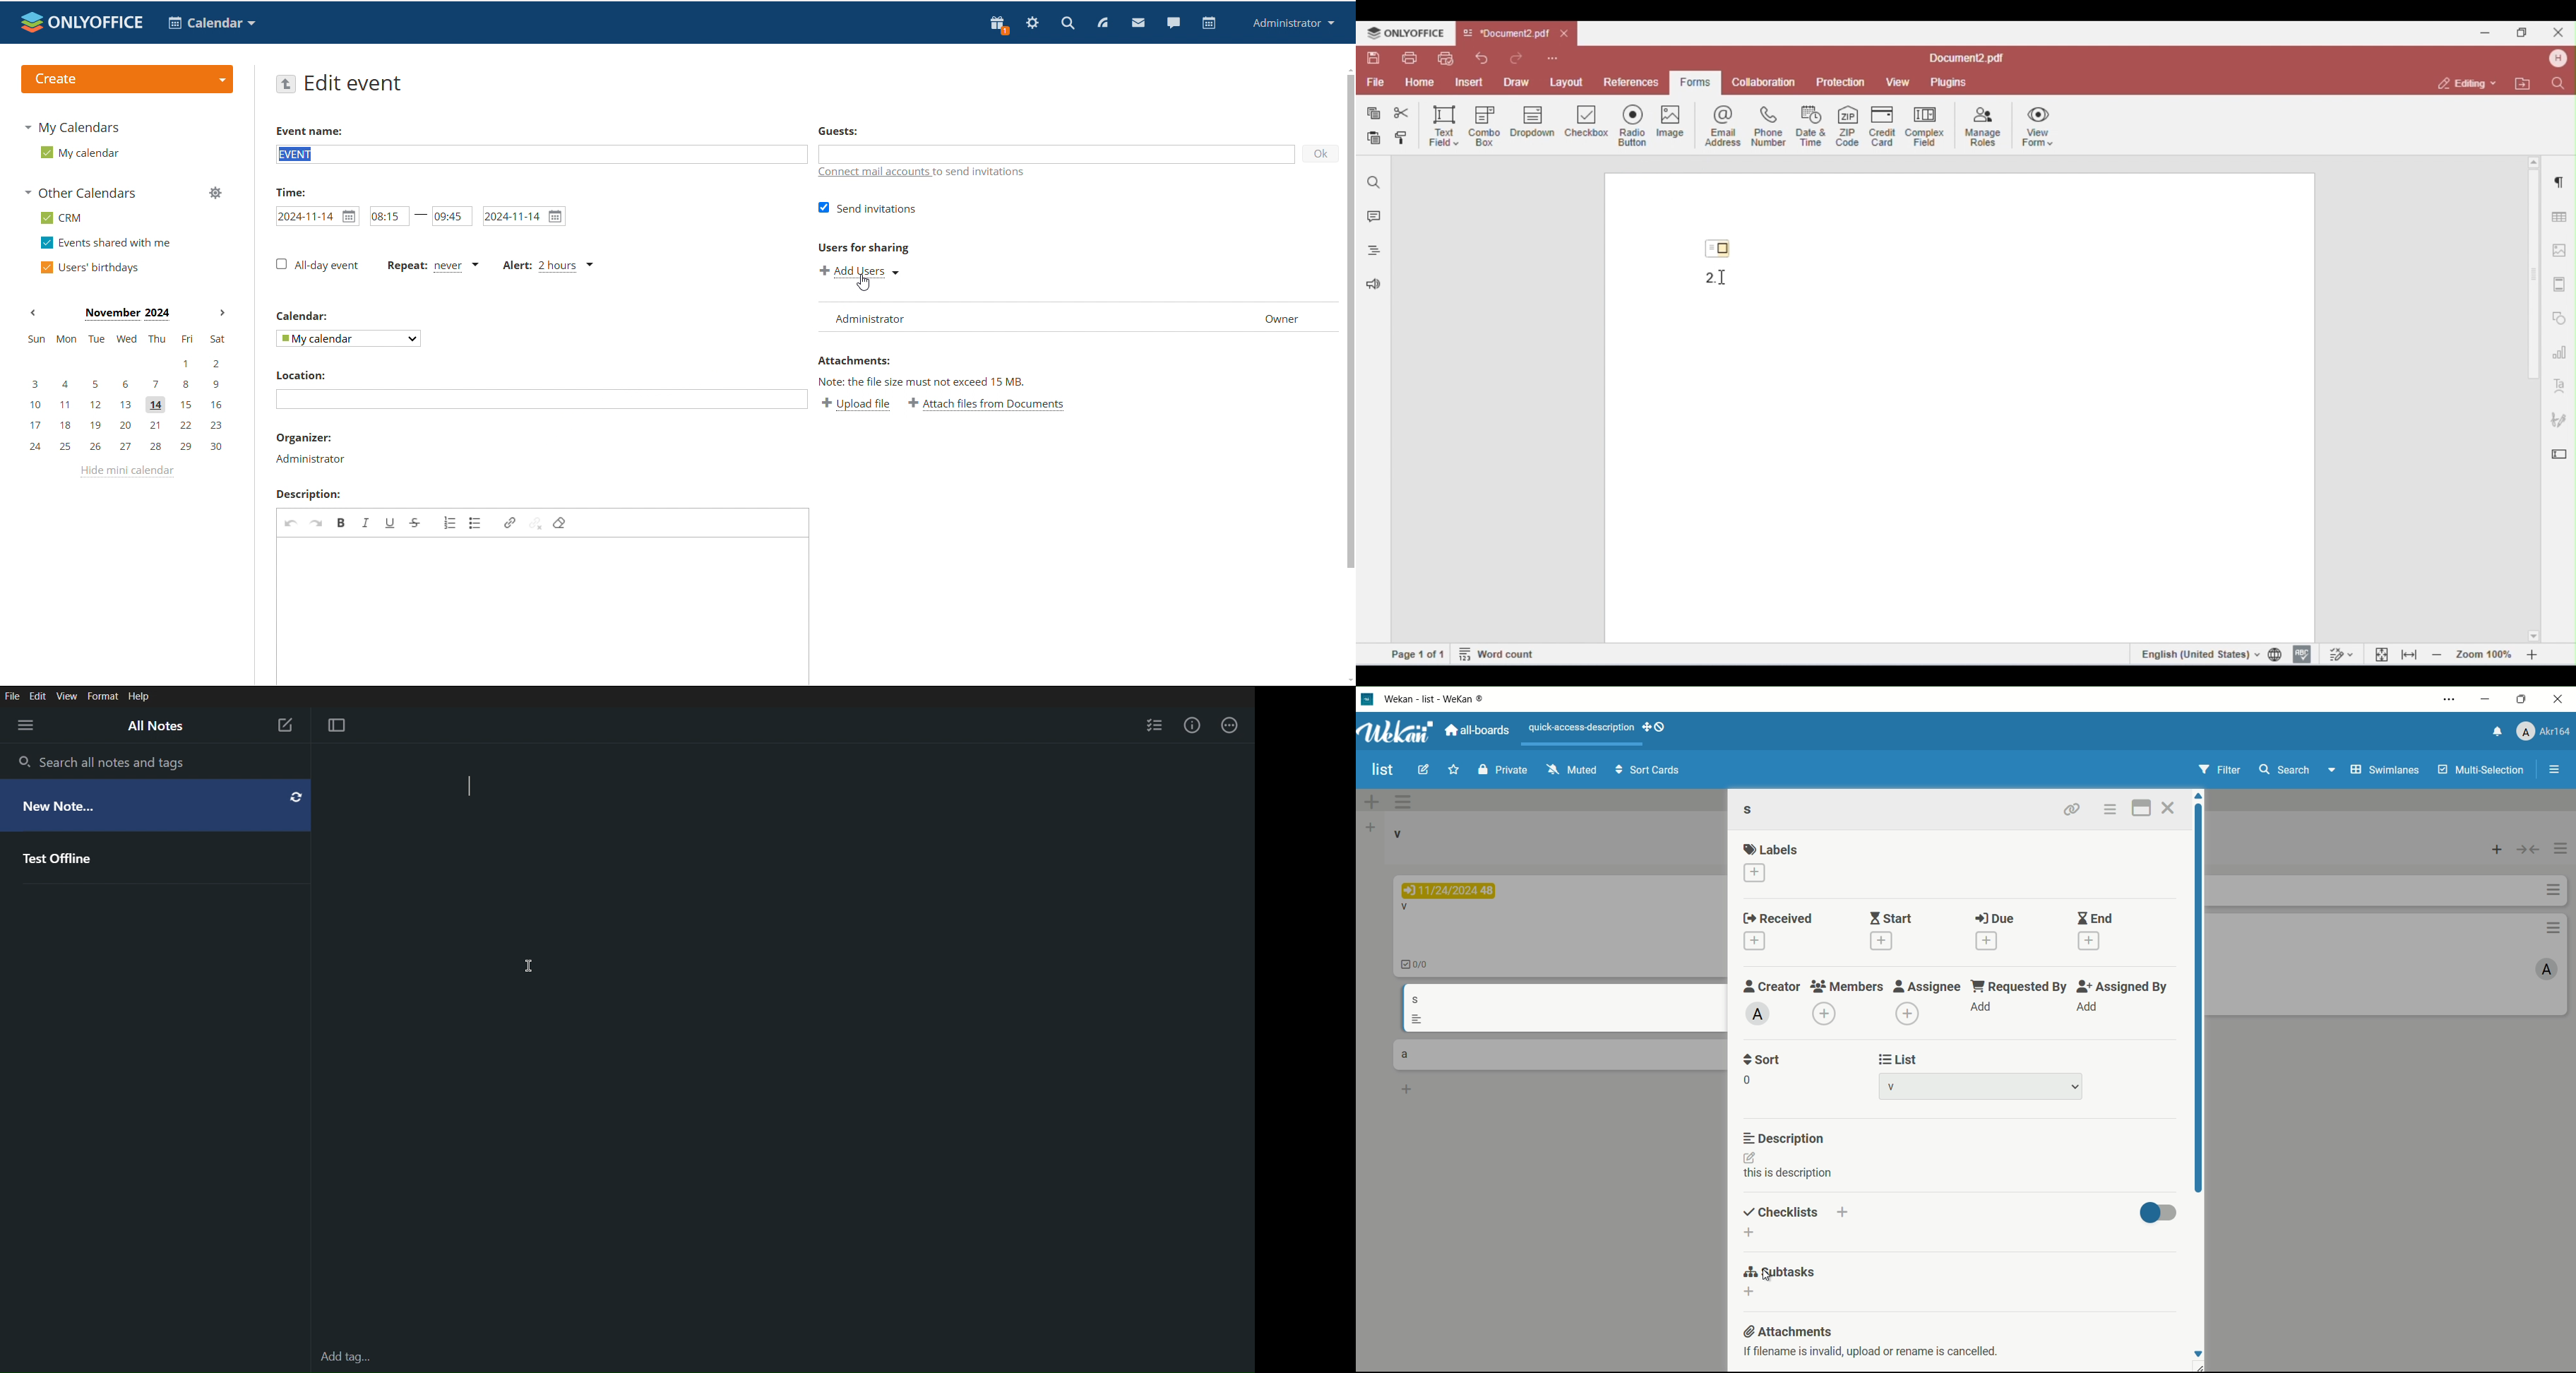  What do you see at coordinates (1173, 22) in the screenshot?
I see `chat` at bounding box center [1173, 22].